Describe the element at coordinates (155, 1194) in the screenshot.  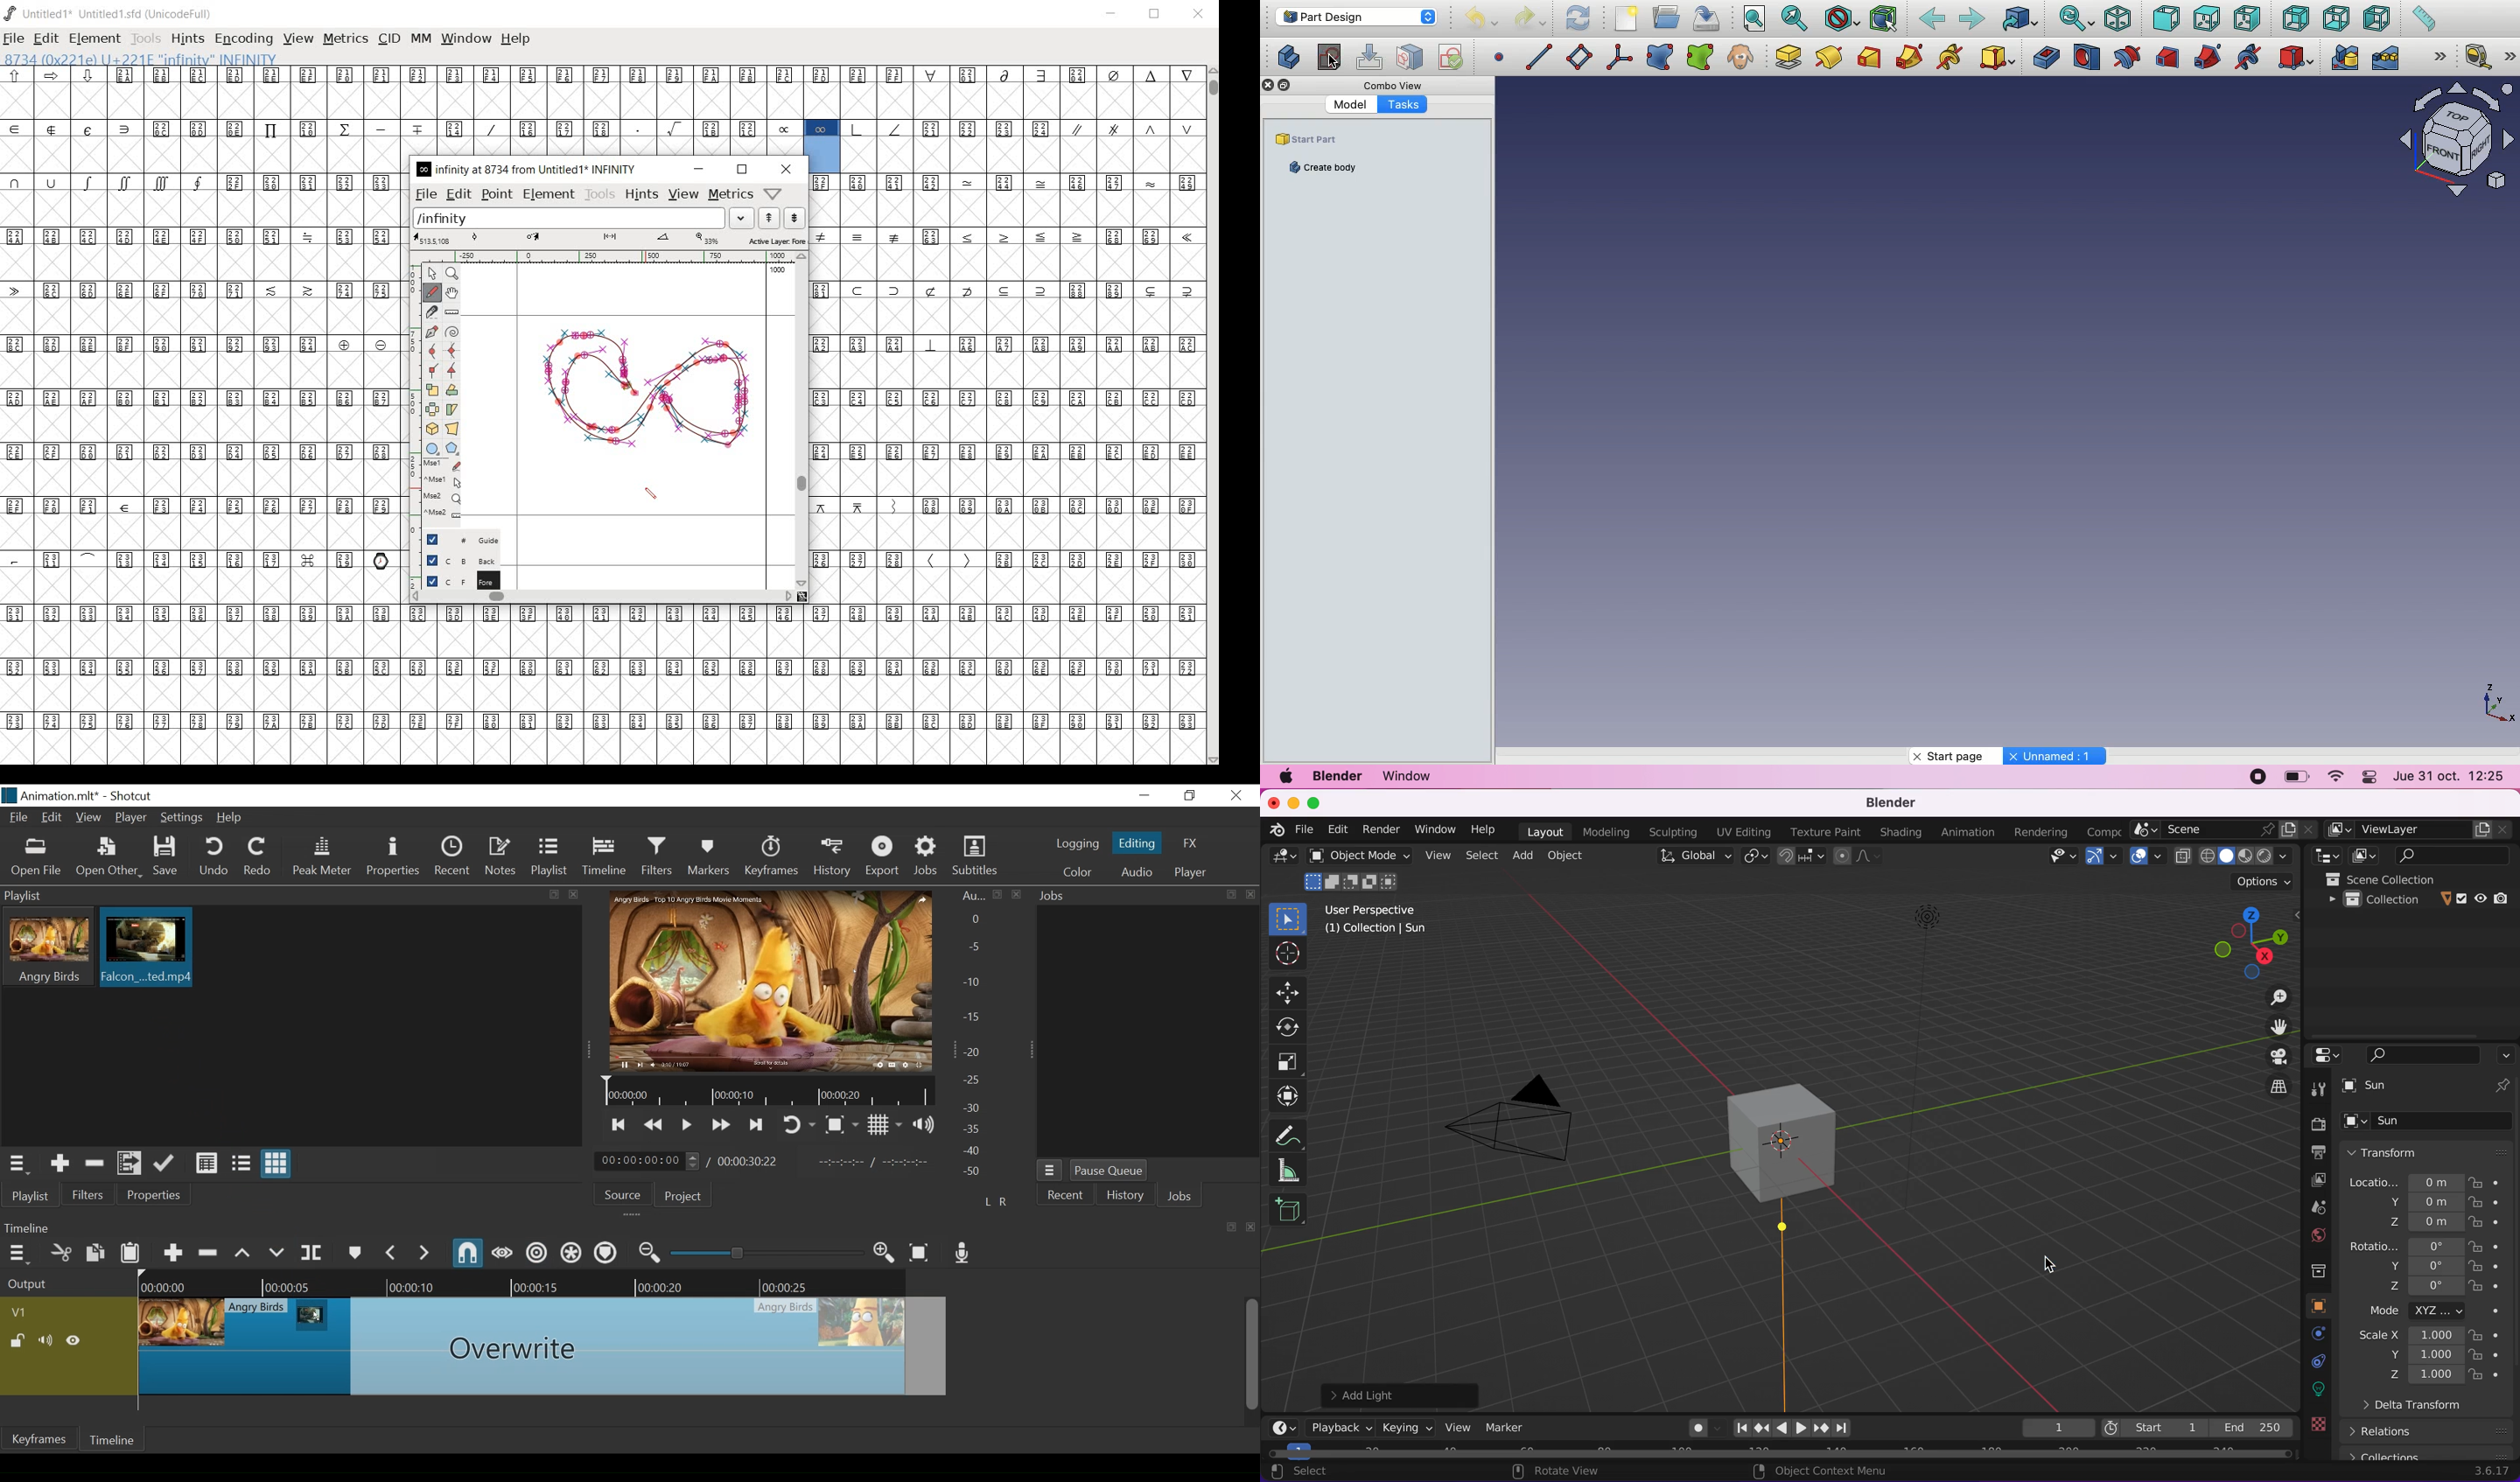
I see `Properties` at that location.